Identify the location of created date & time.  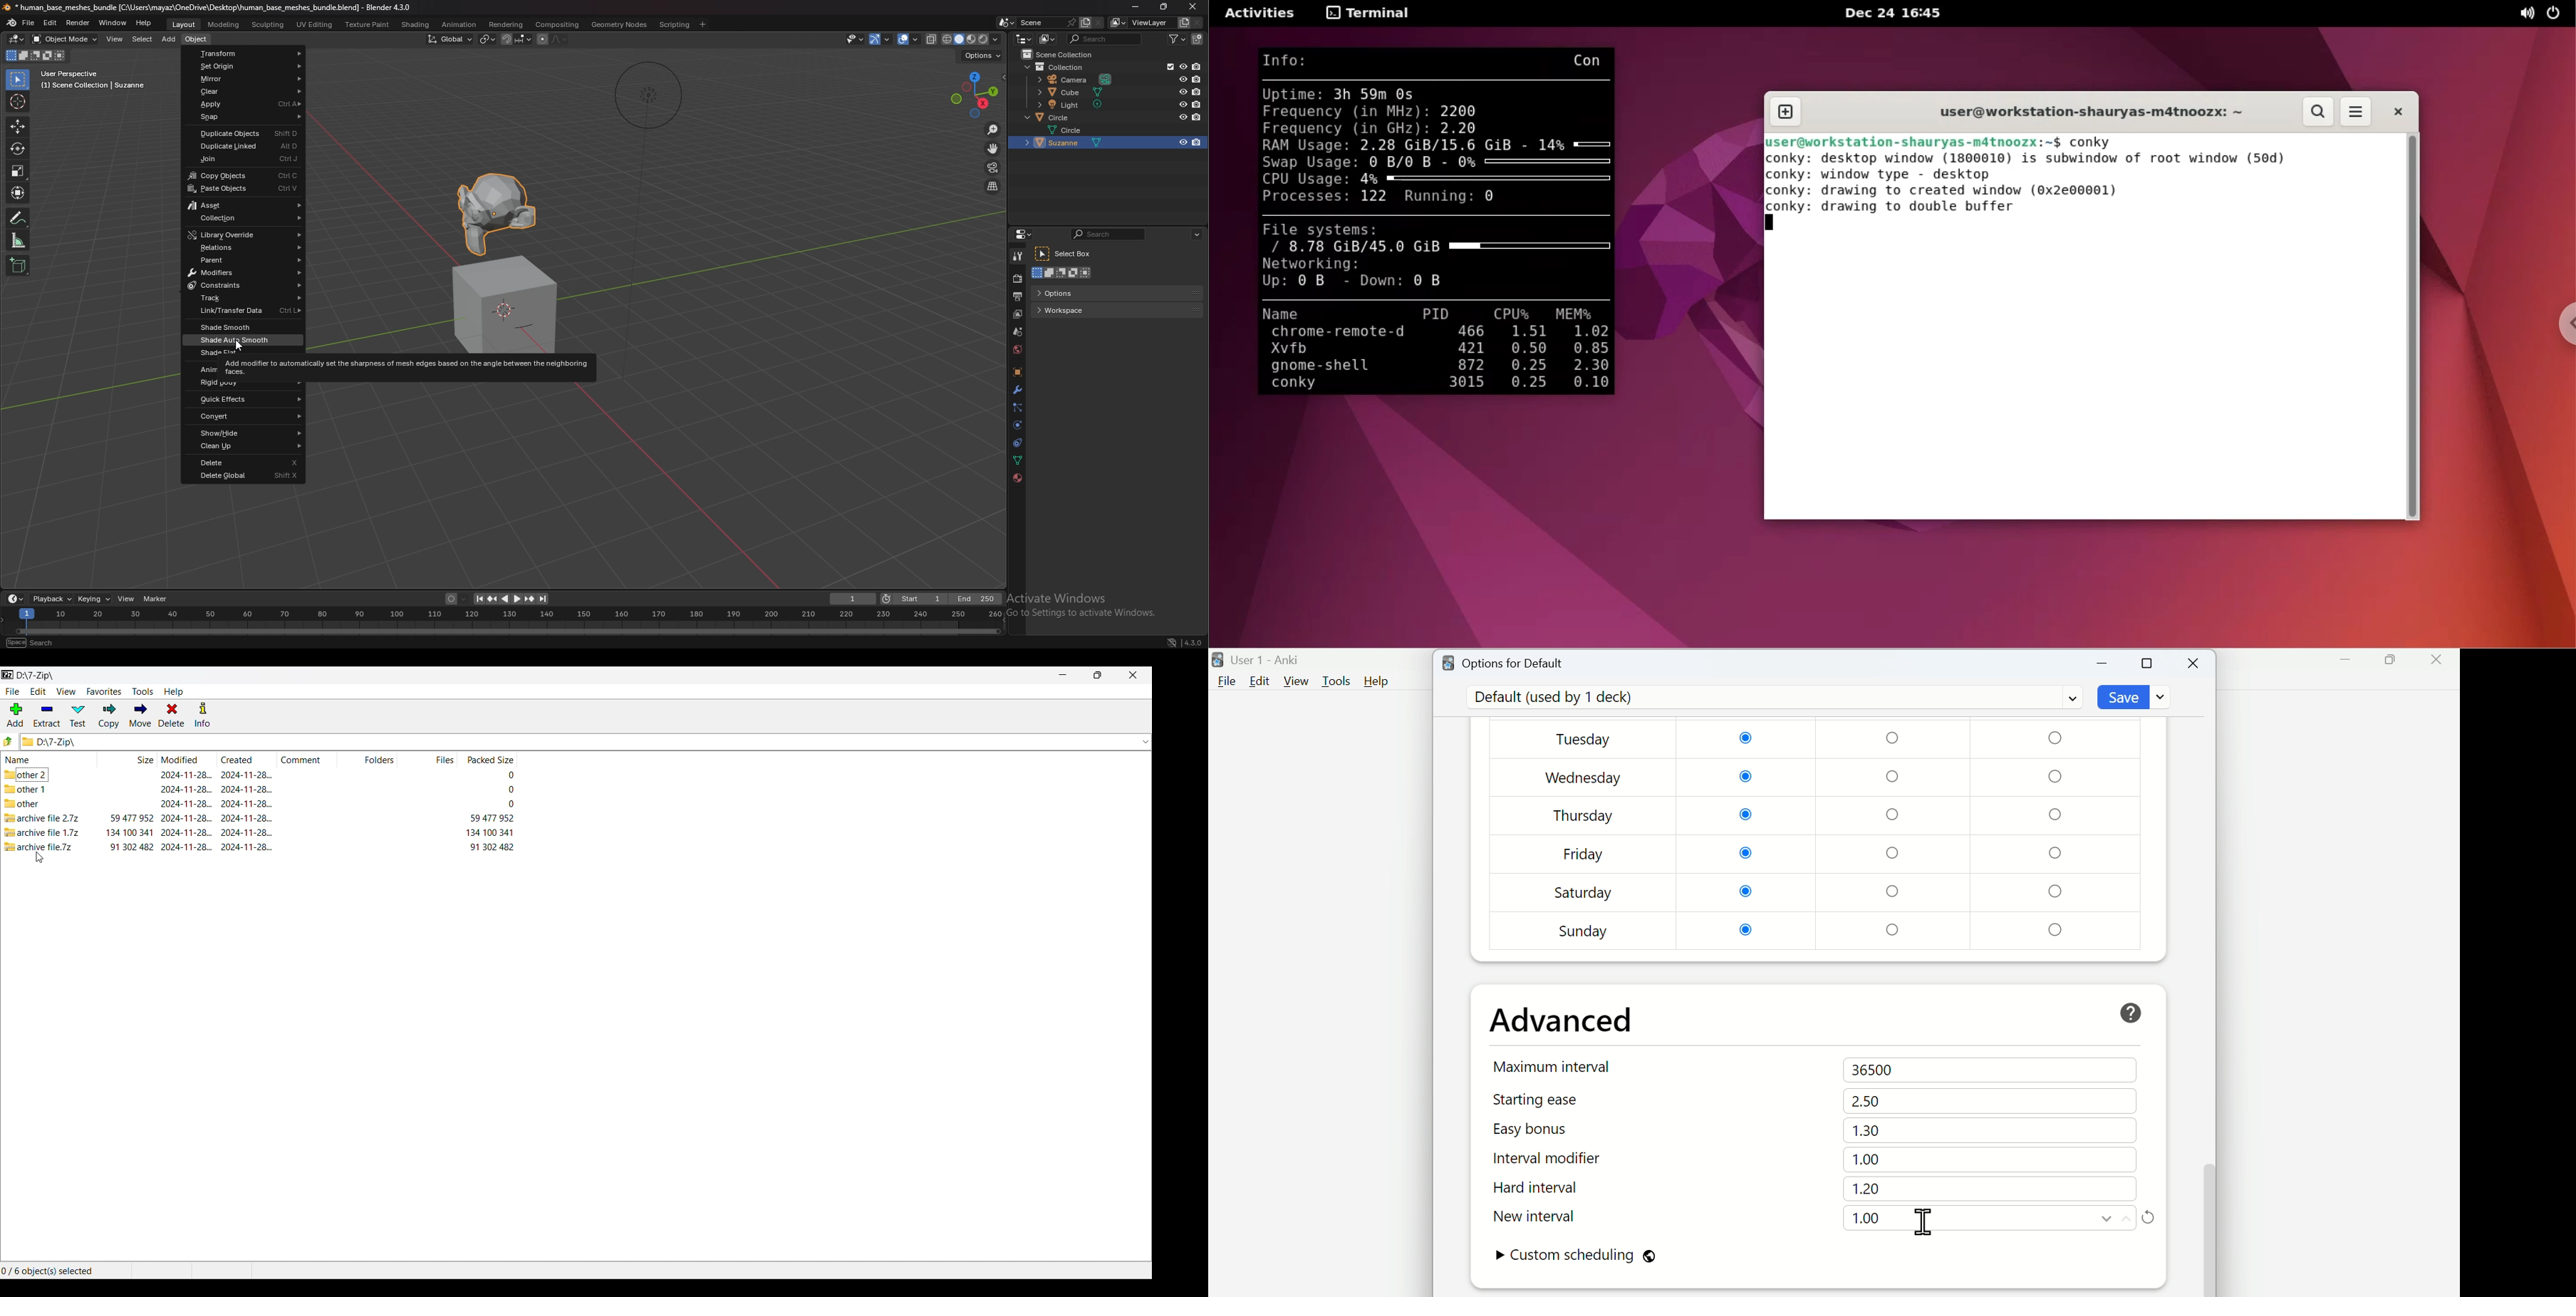
(246, 789).